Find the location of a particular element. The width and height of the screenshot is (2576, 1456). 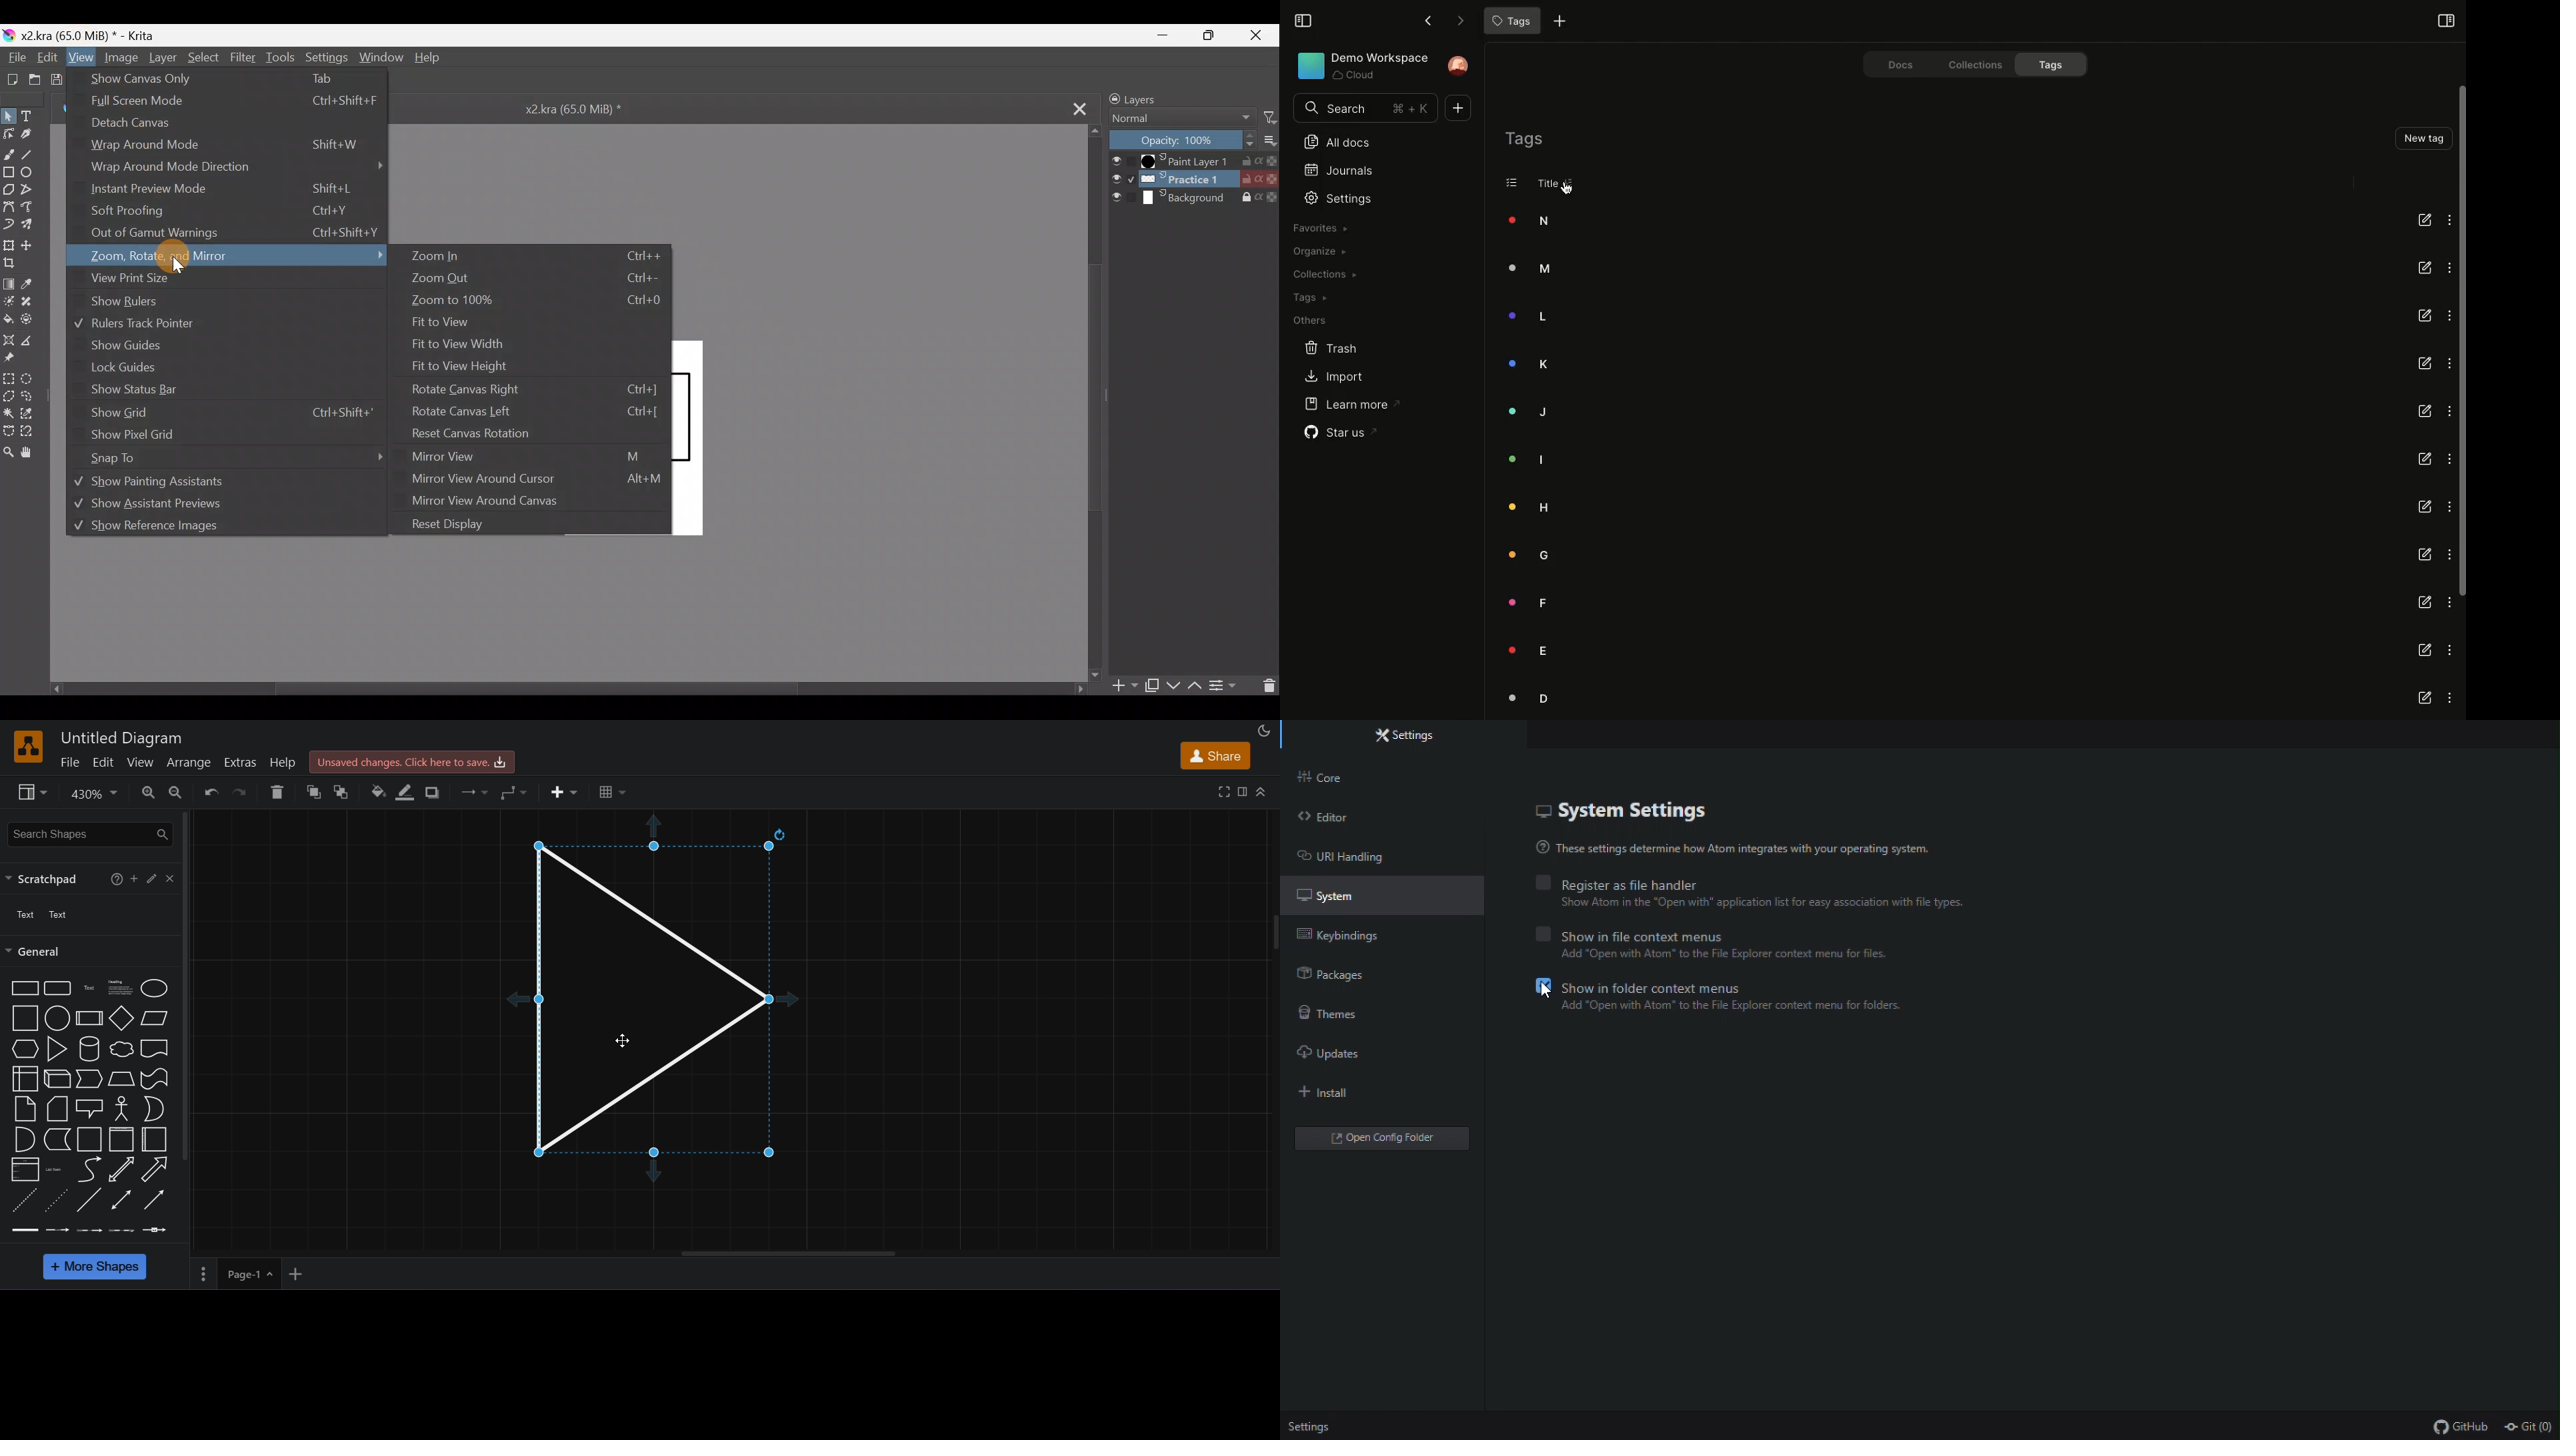

Fit to view is located at coordinates (445, 322).